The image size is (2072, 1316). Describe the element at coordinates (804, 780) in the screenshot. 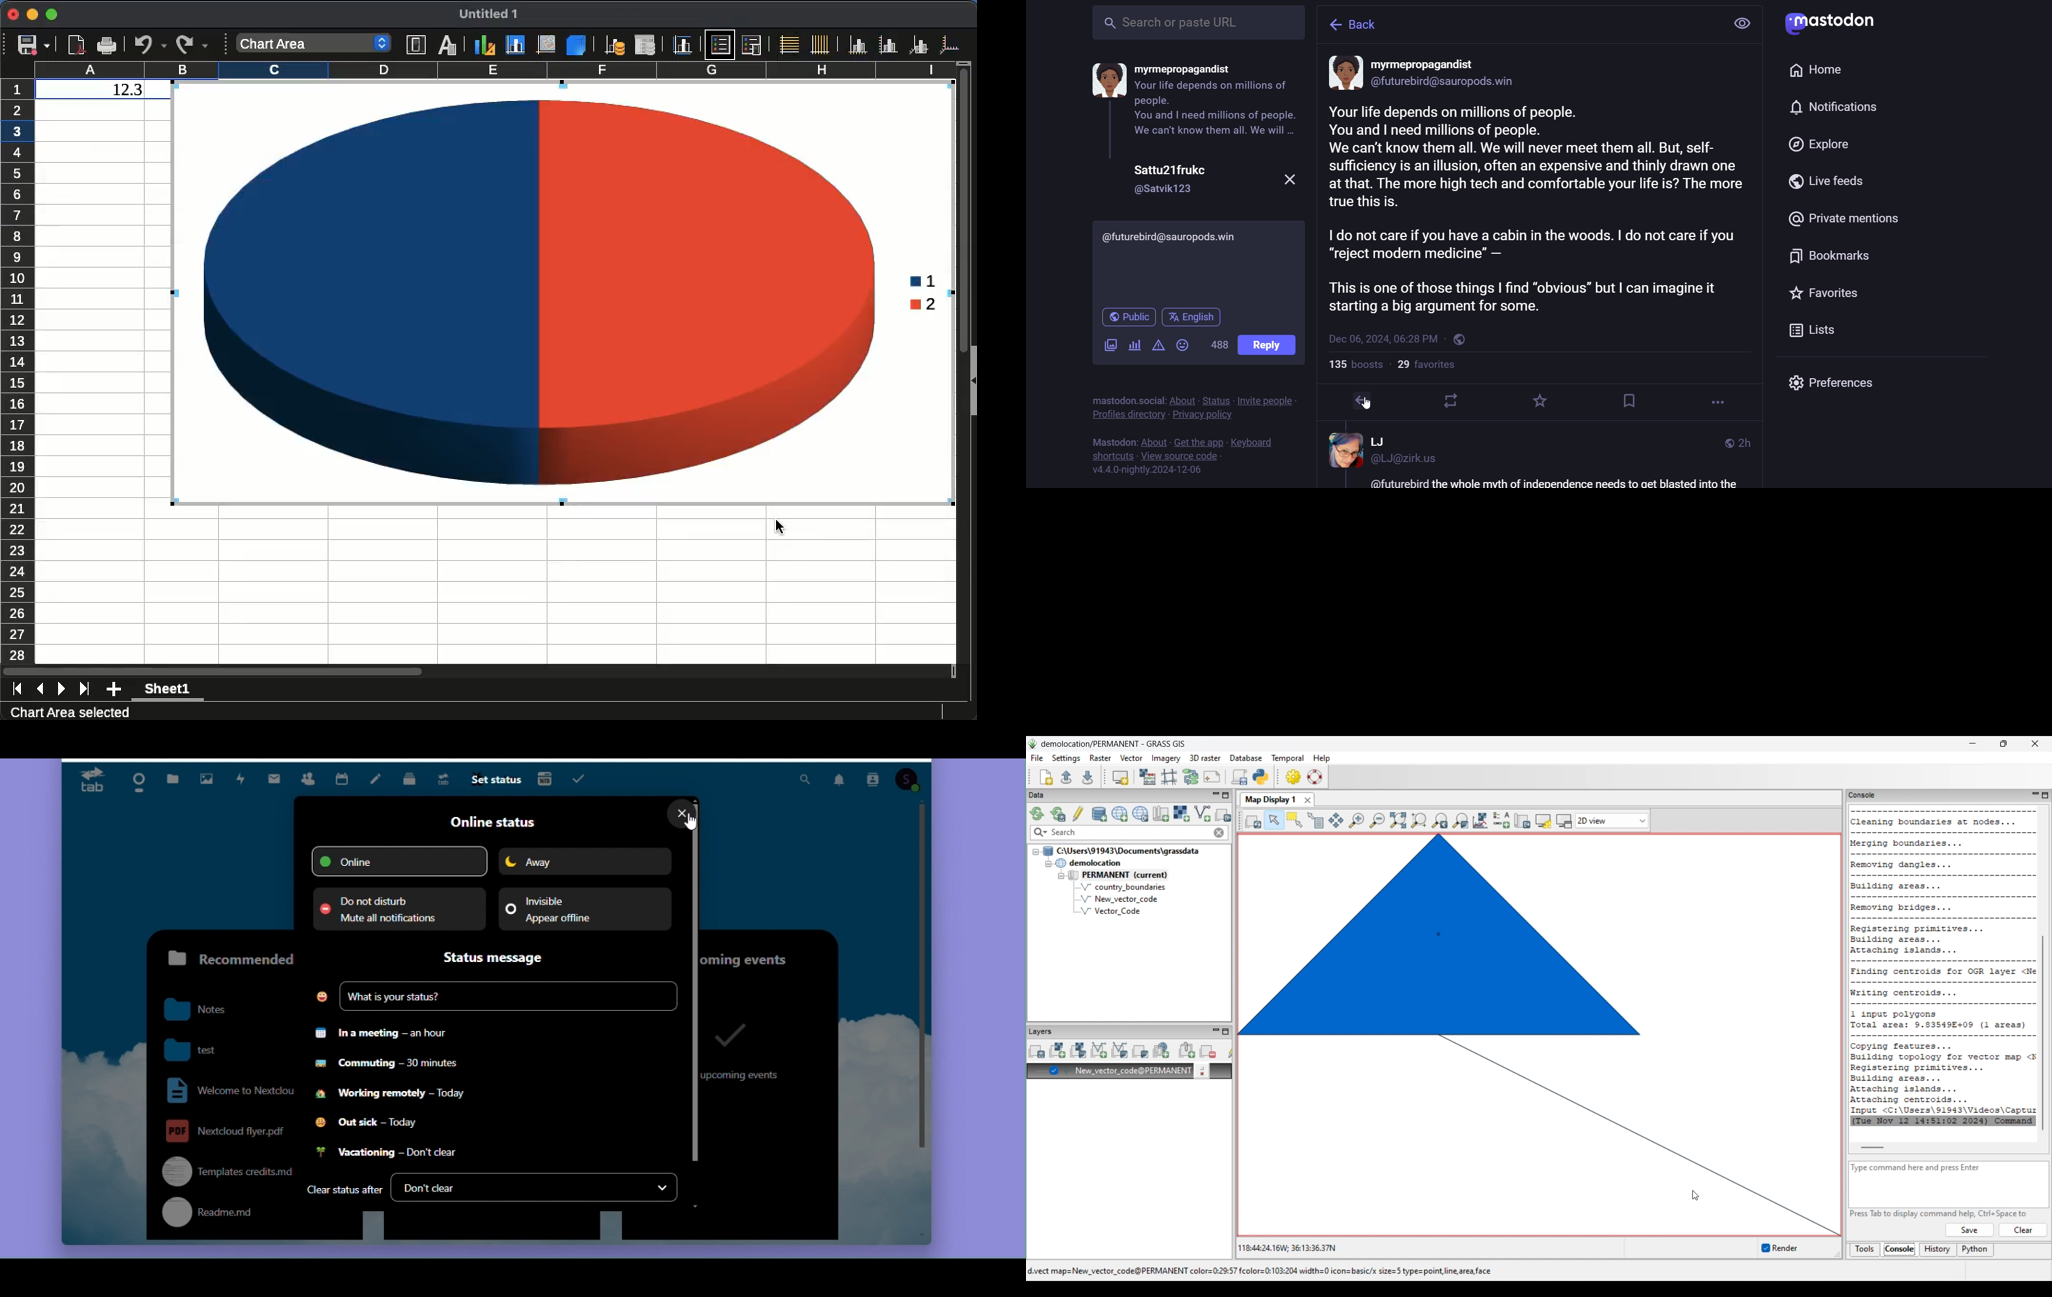

I see `Search` at that location.